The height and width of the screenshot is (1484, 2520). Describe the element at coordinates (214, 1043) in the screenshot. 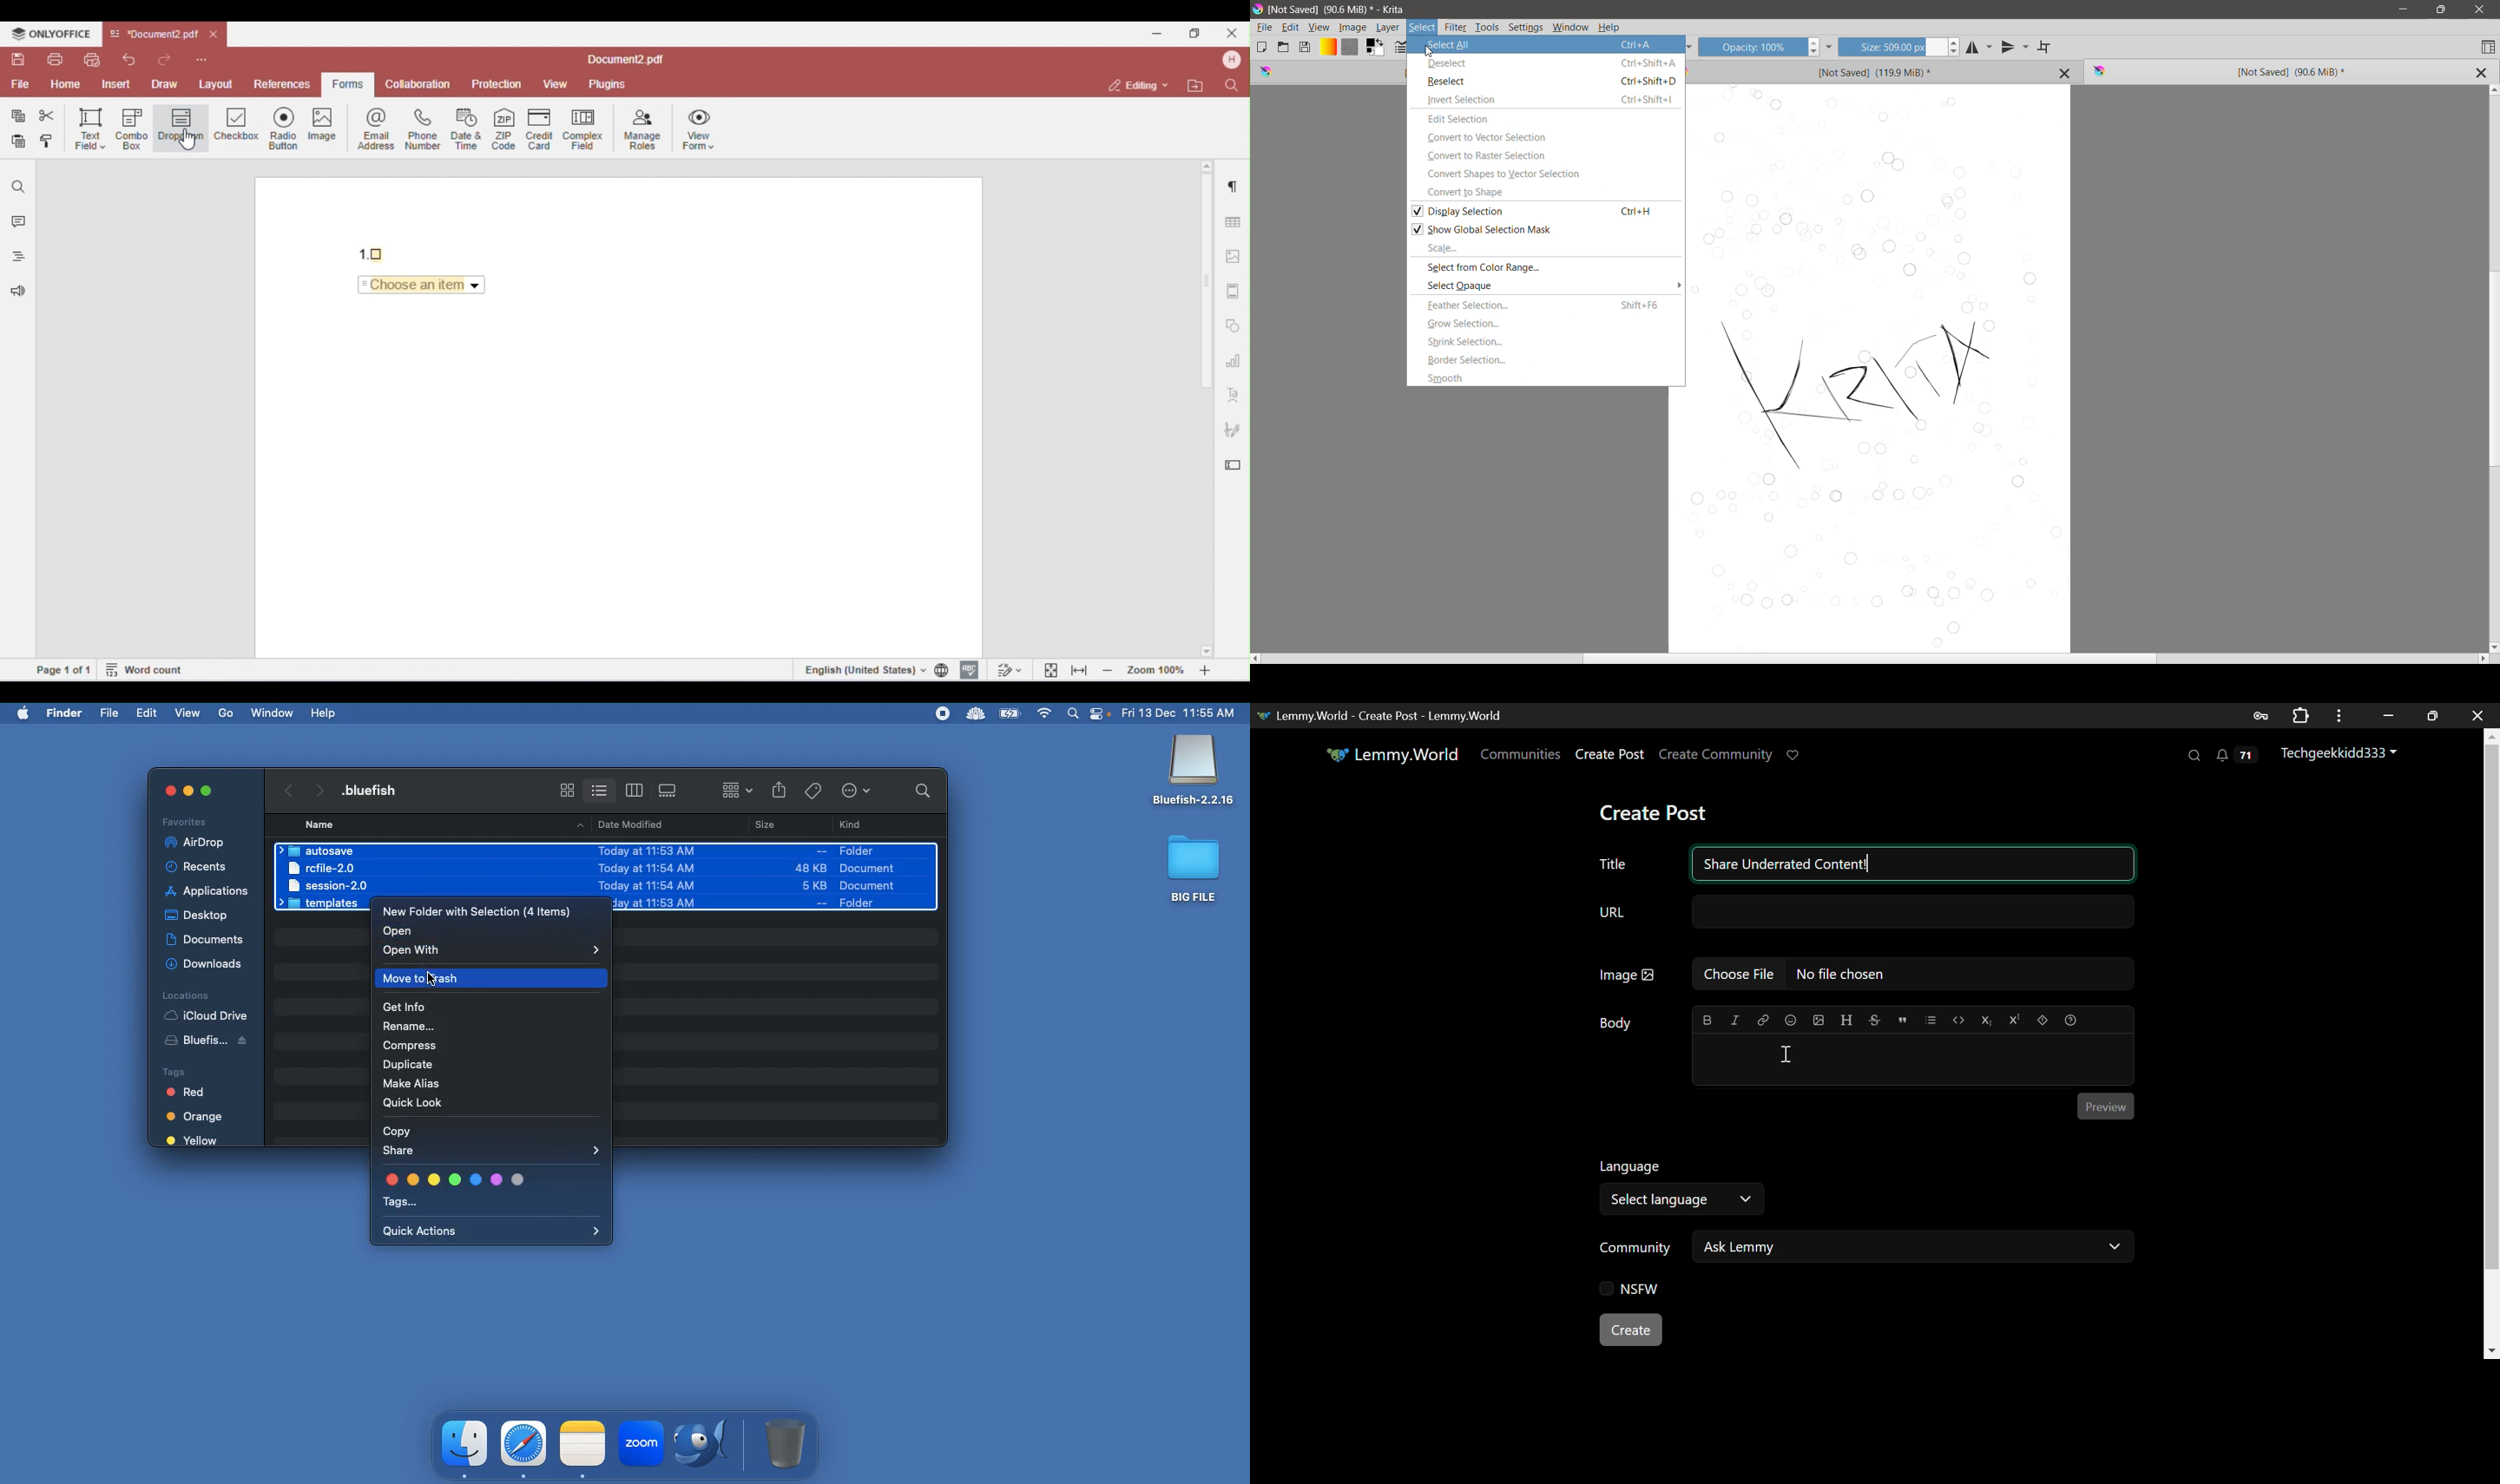

I see `Bluefish` at that location.